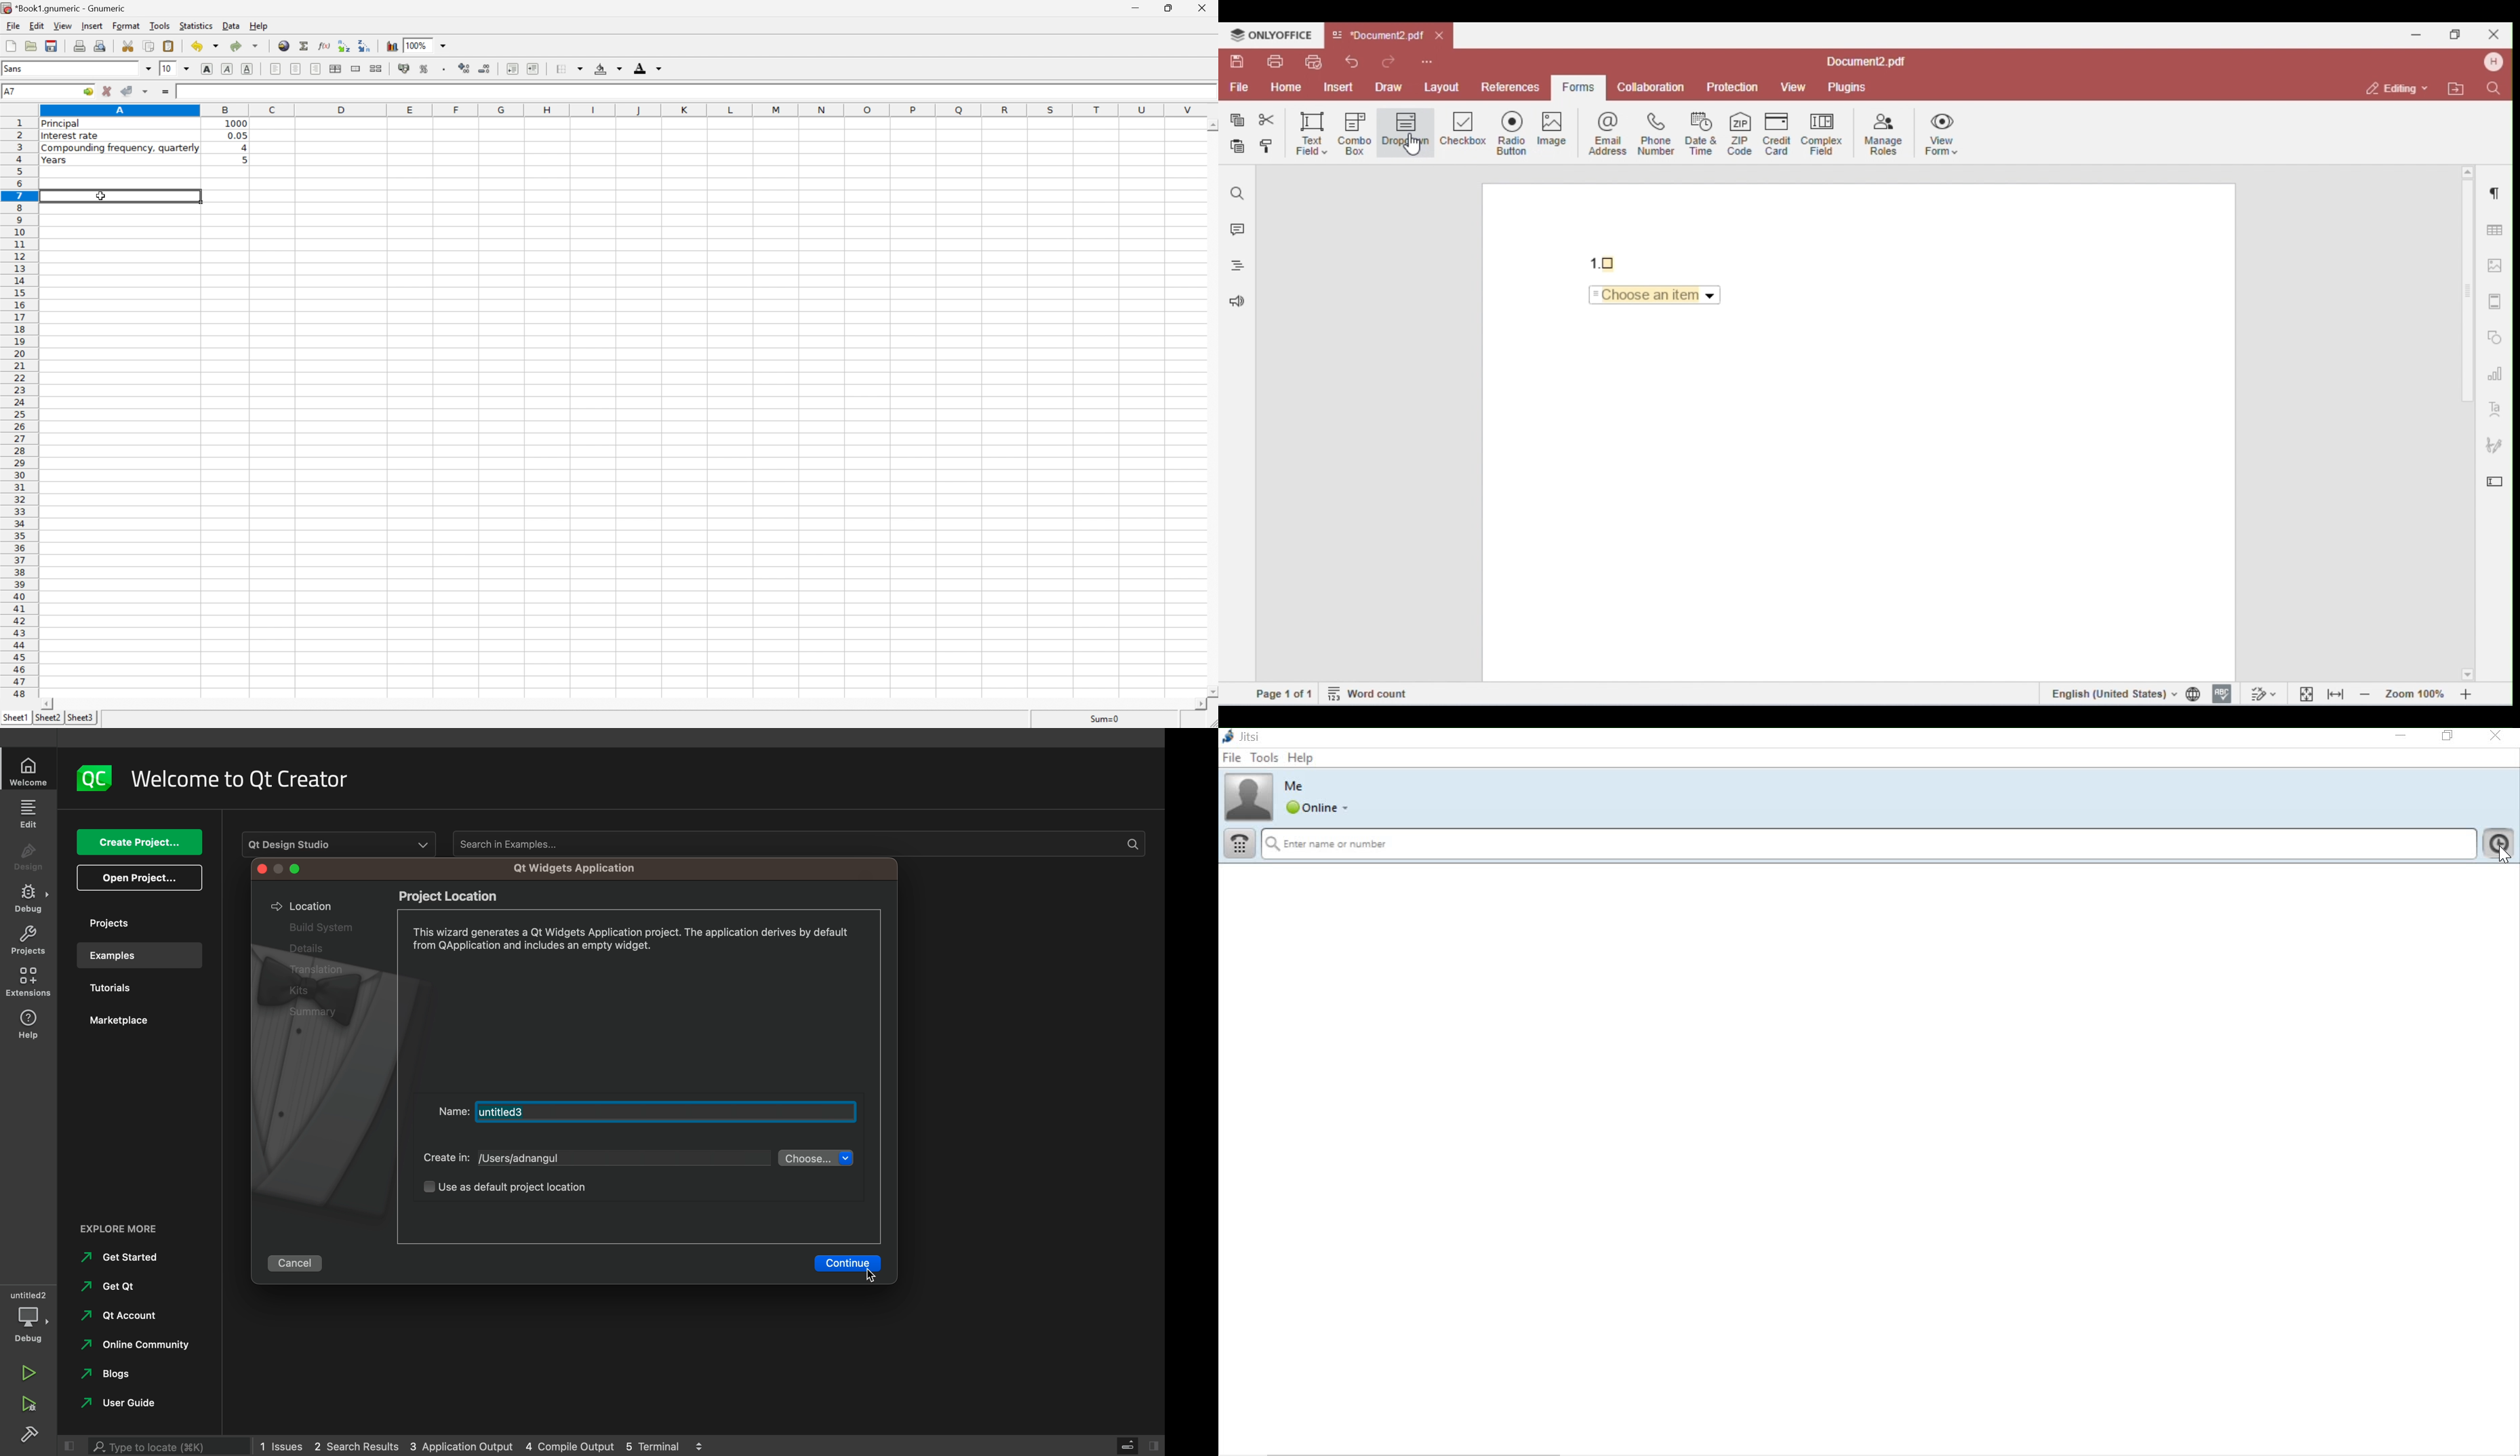  I want to click on edit, so click(30, 813).